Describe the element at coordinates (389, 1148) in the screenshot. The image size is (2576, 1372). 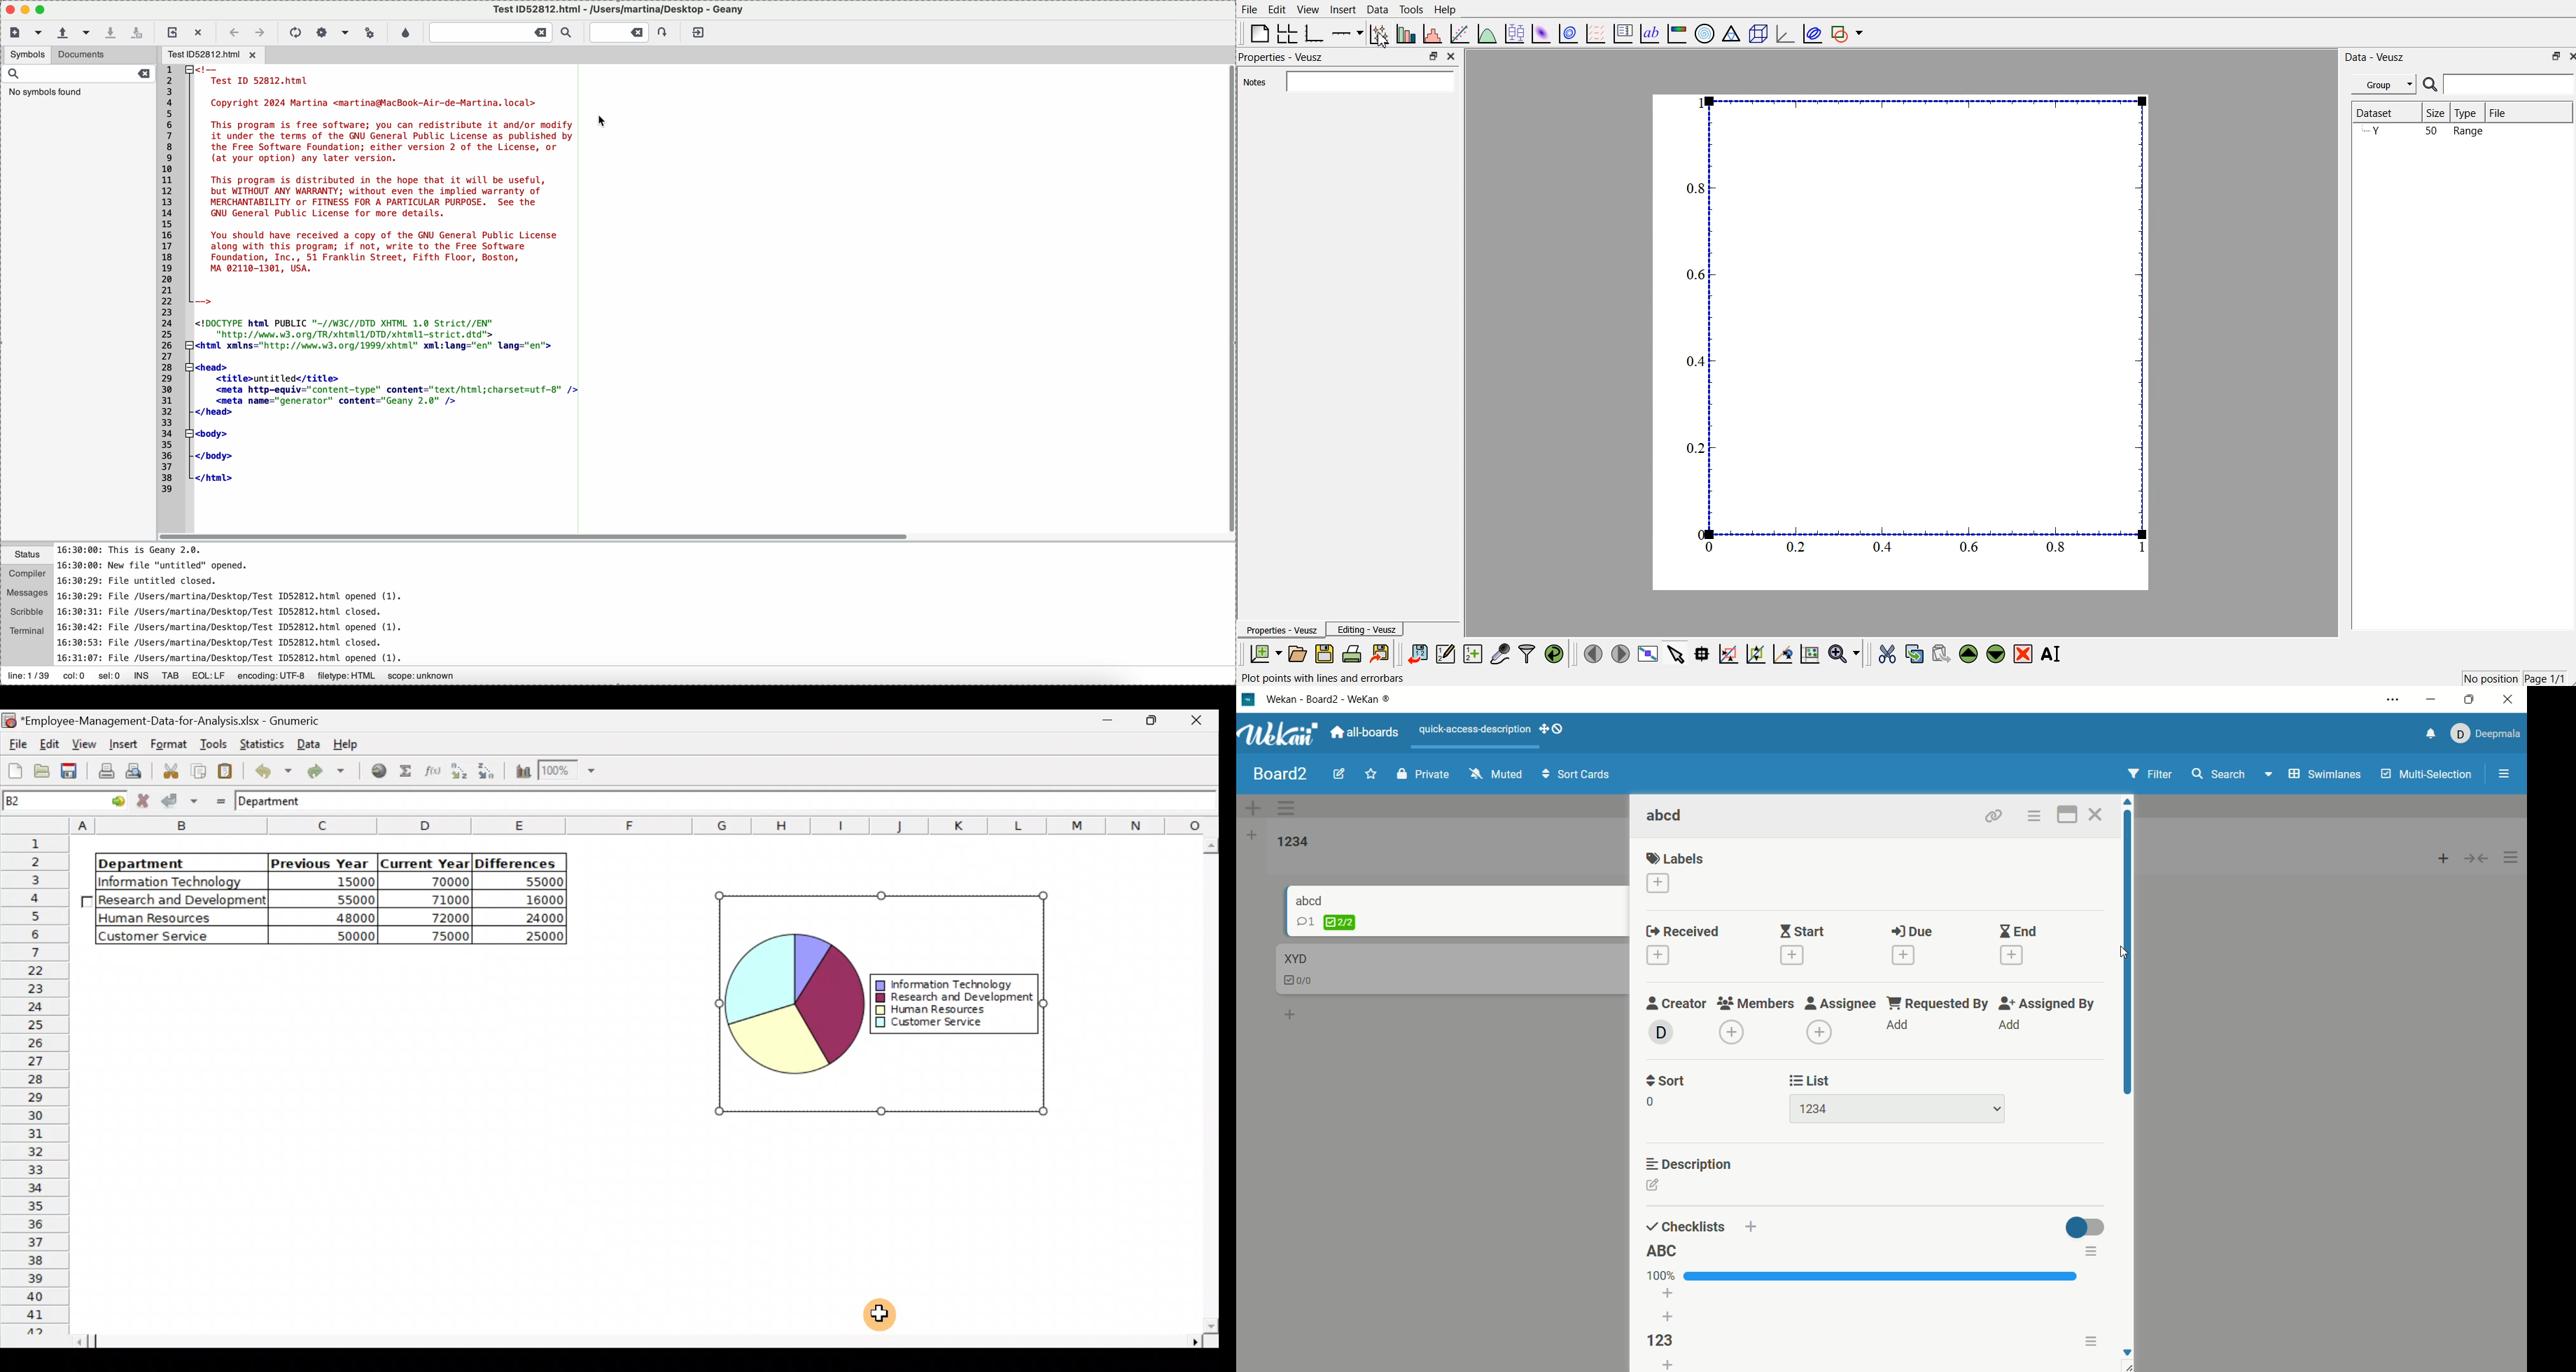
I see `Cells` at that location.